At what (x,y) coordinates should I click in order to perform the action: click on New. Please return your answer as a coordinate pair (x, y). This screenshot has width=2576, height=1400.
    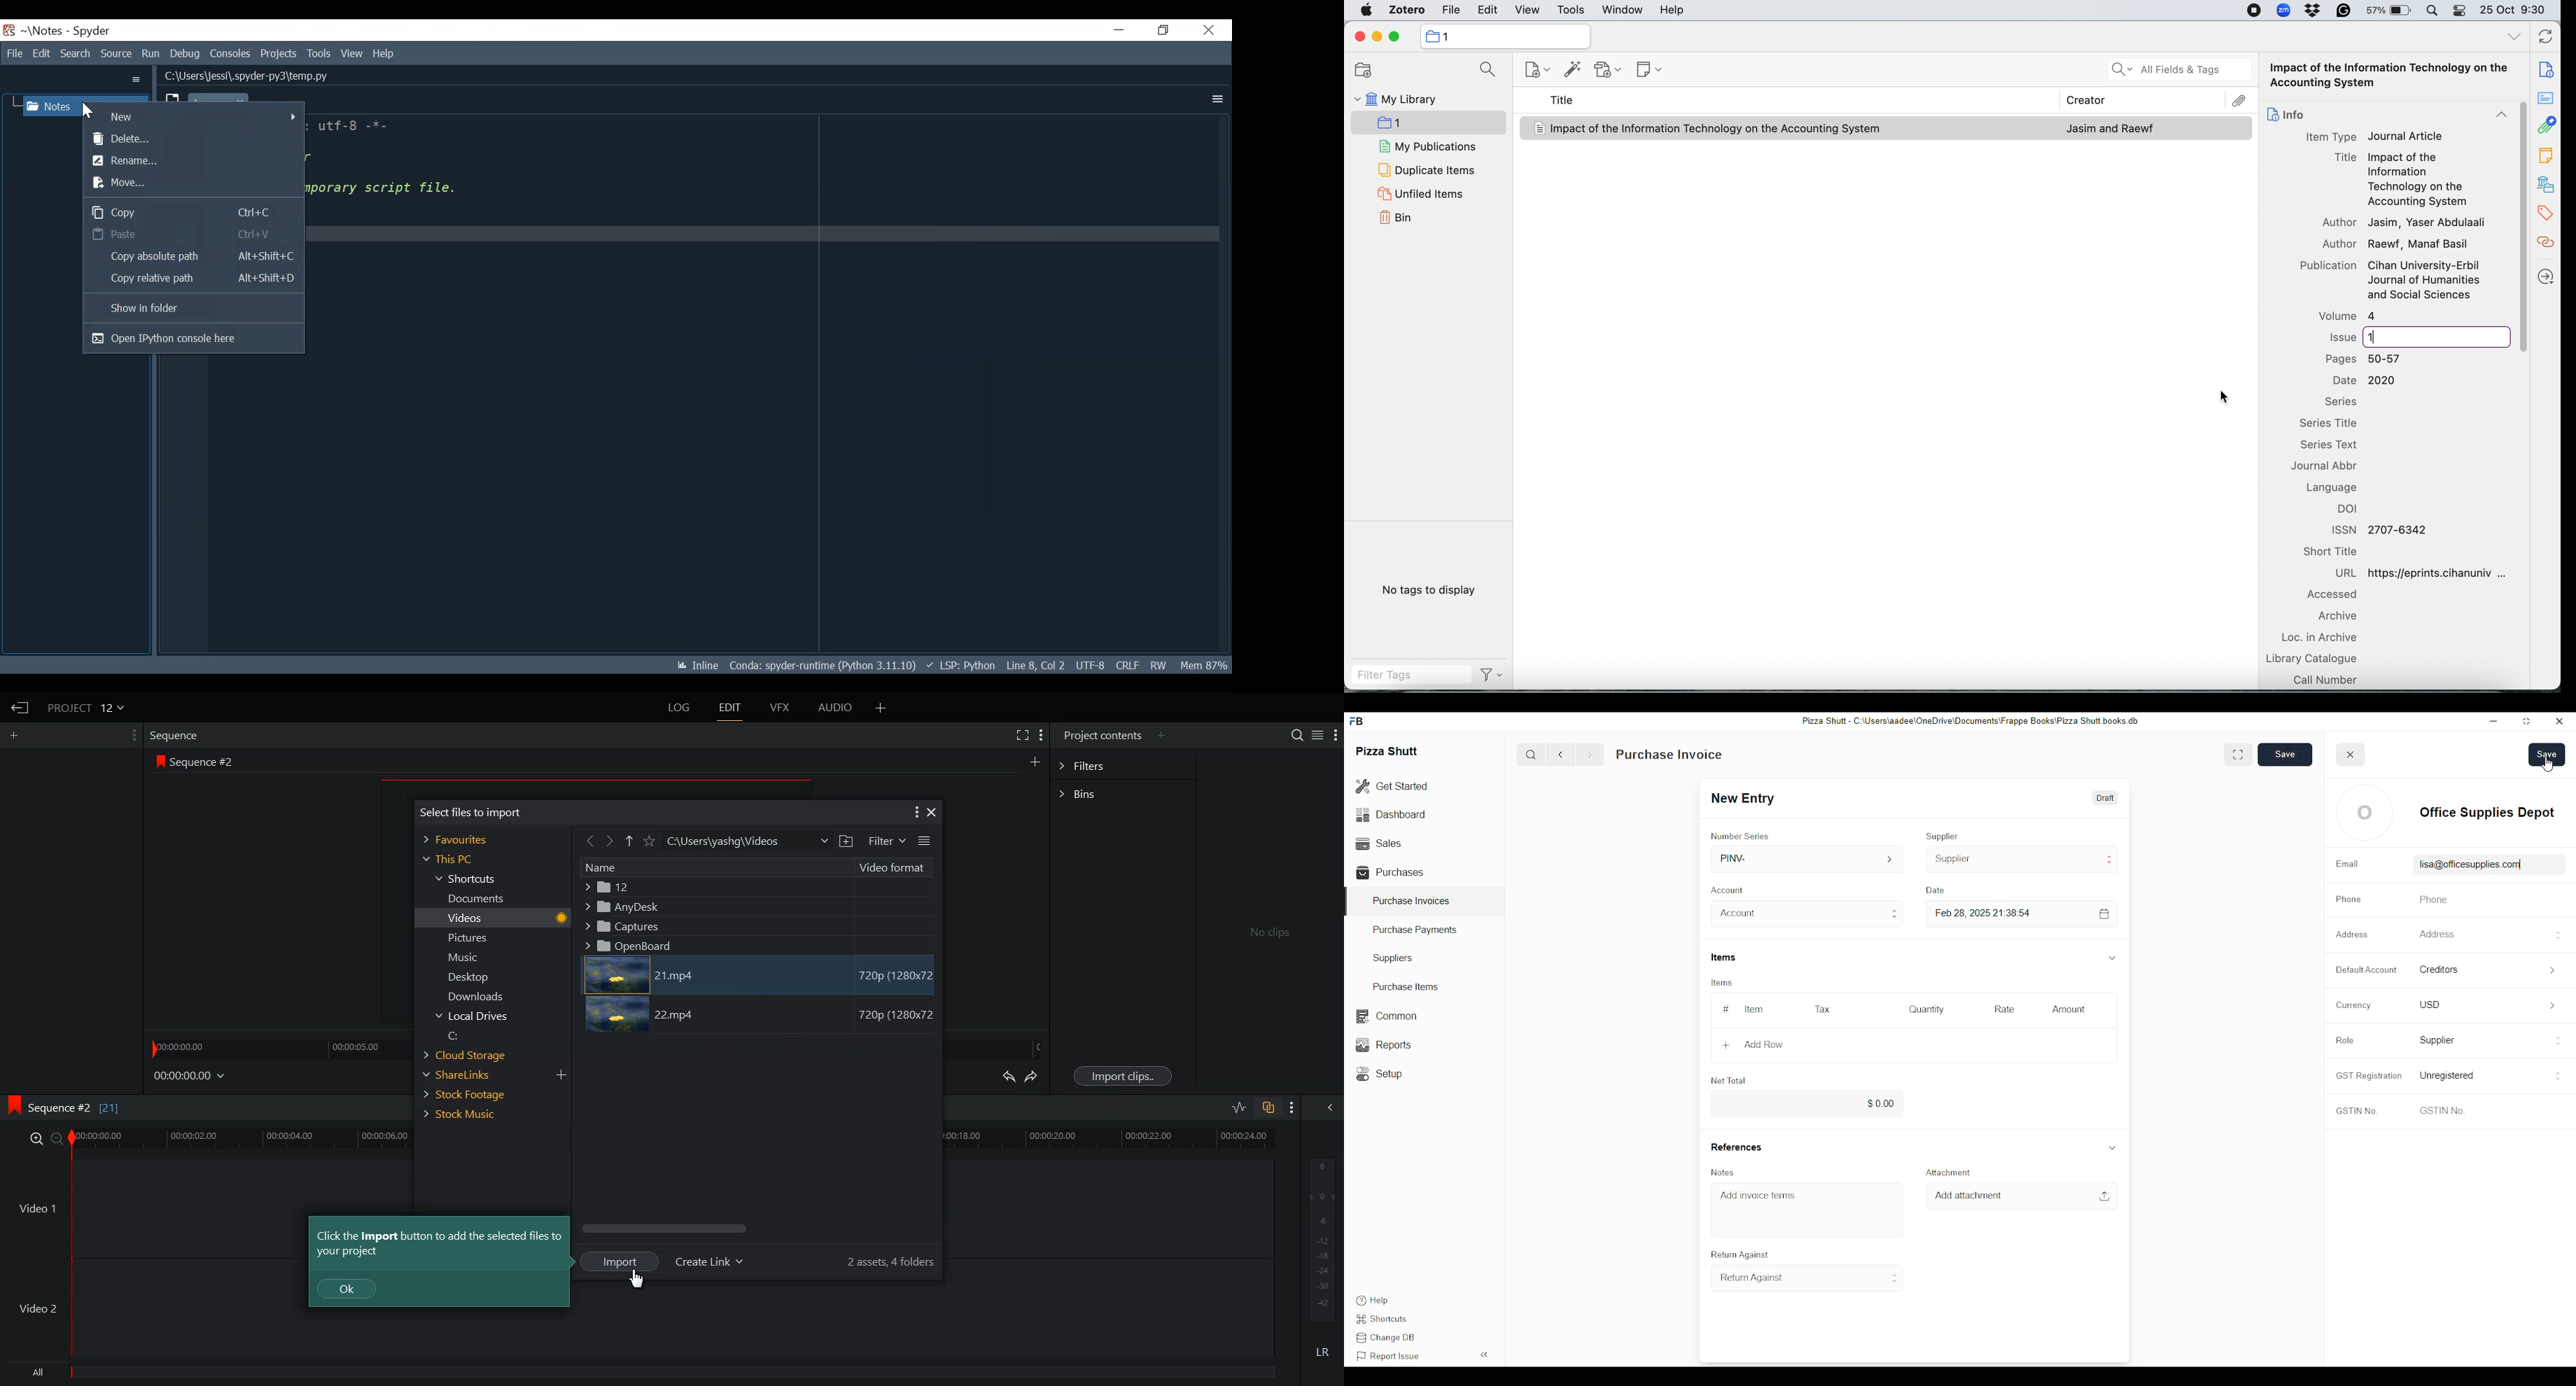
    Looking at the image, I should click on (195, 116).